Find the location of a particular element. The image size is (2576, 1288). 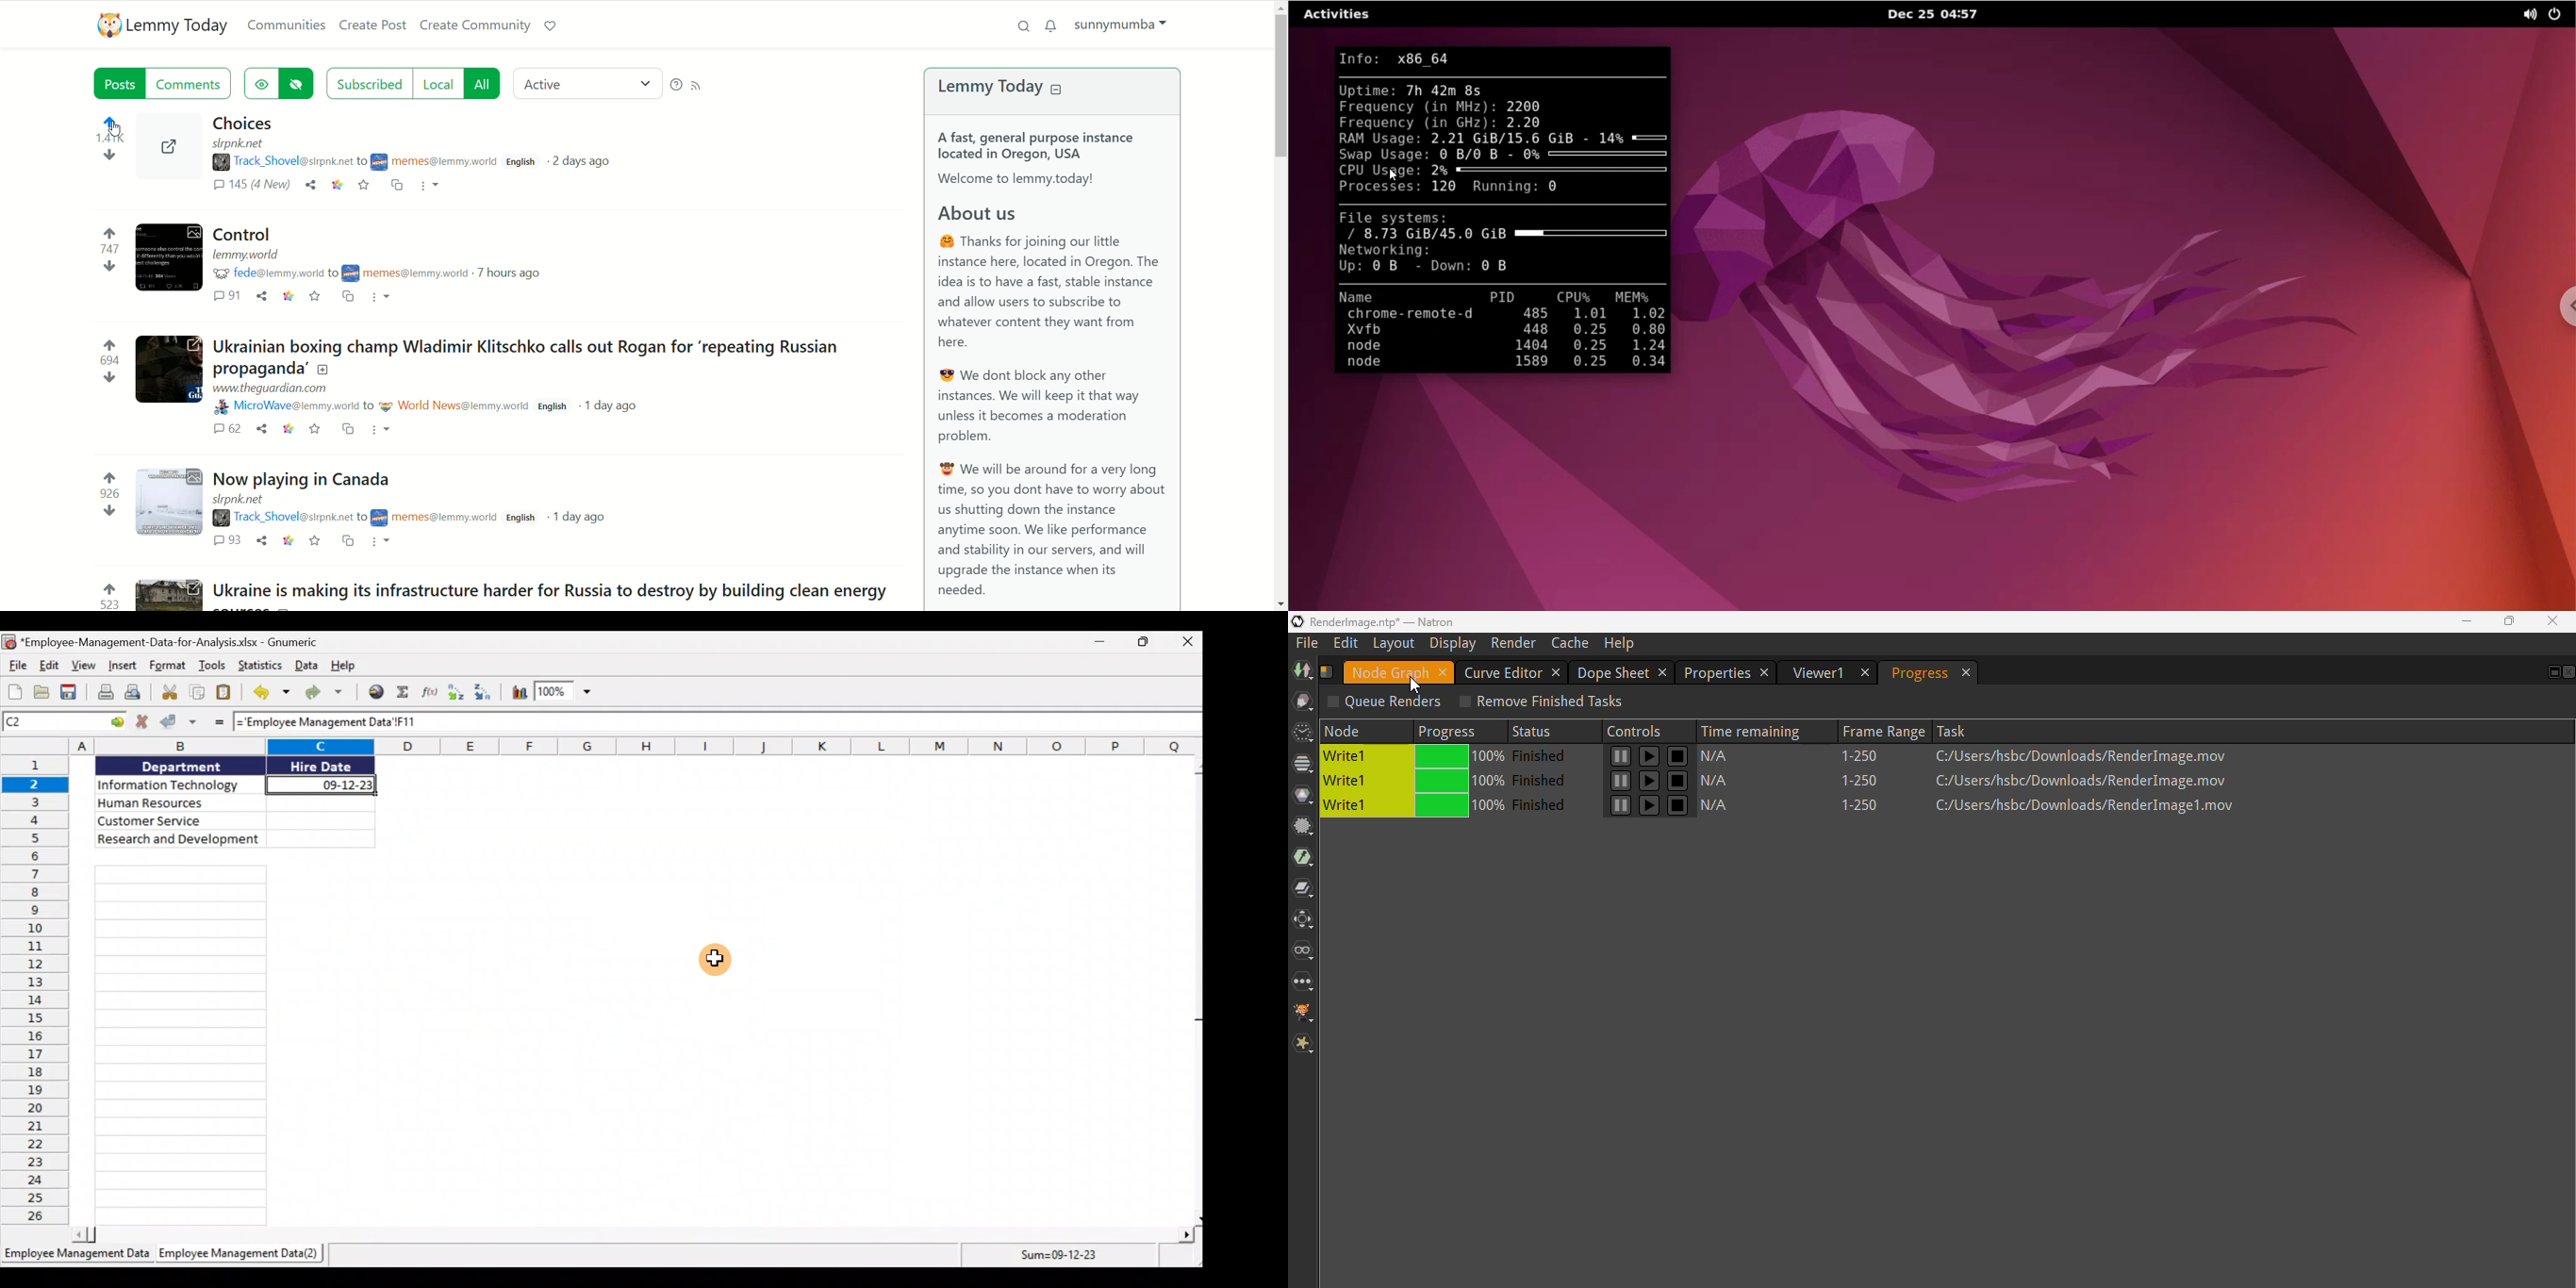

RSS is located at coordinates (703, 85).